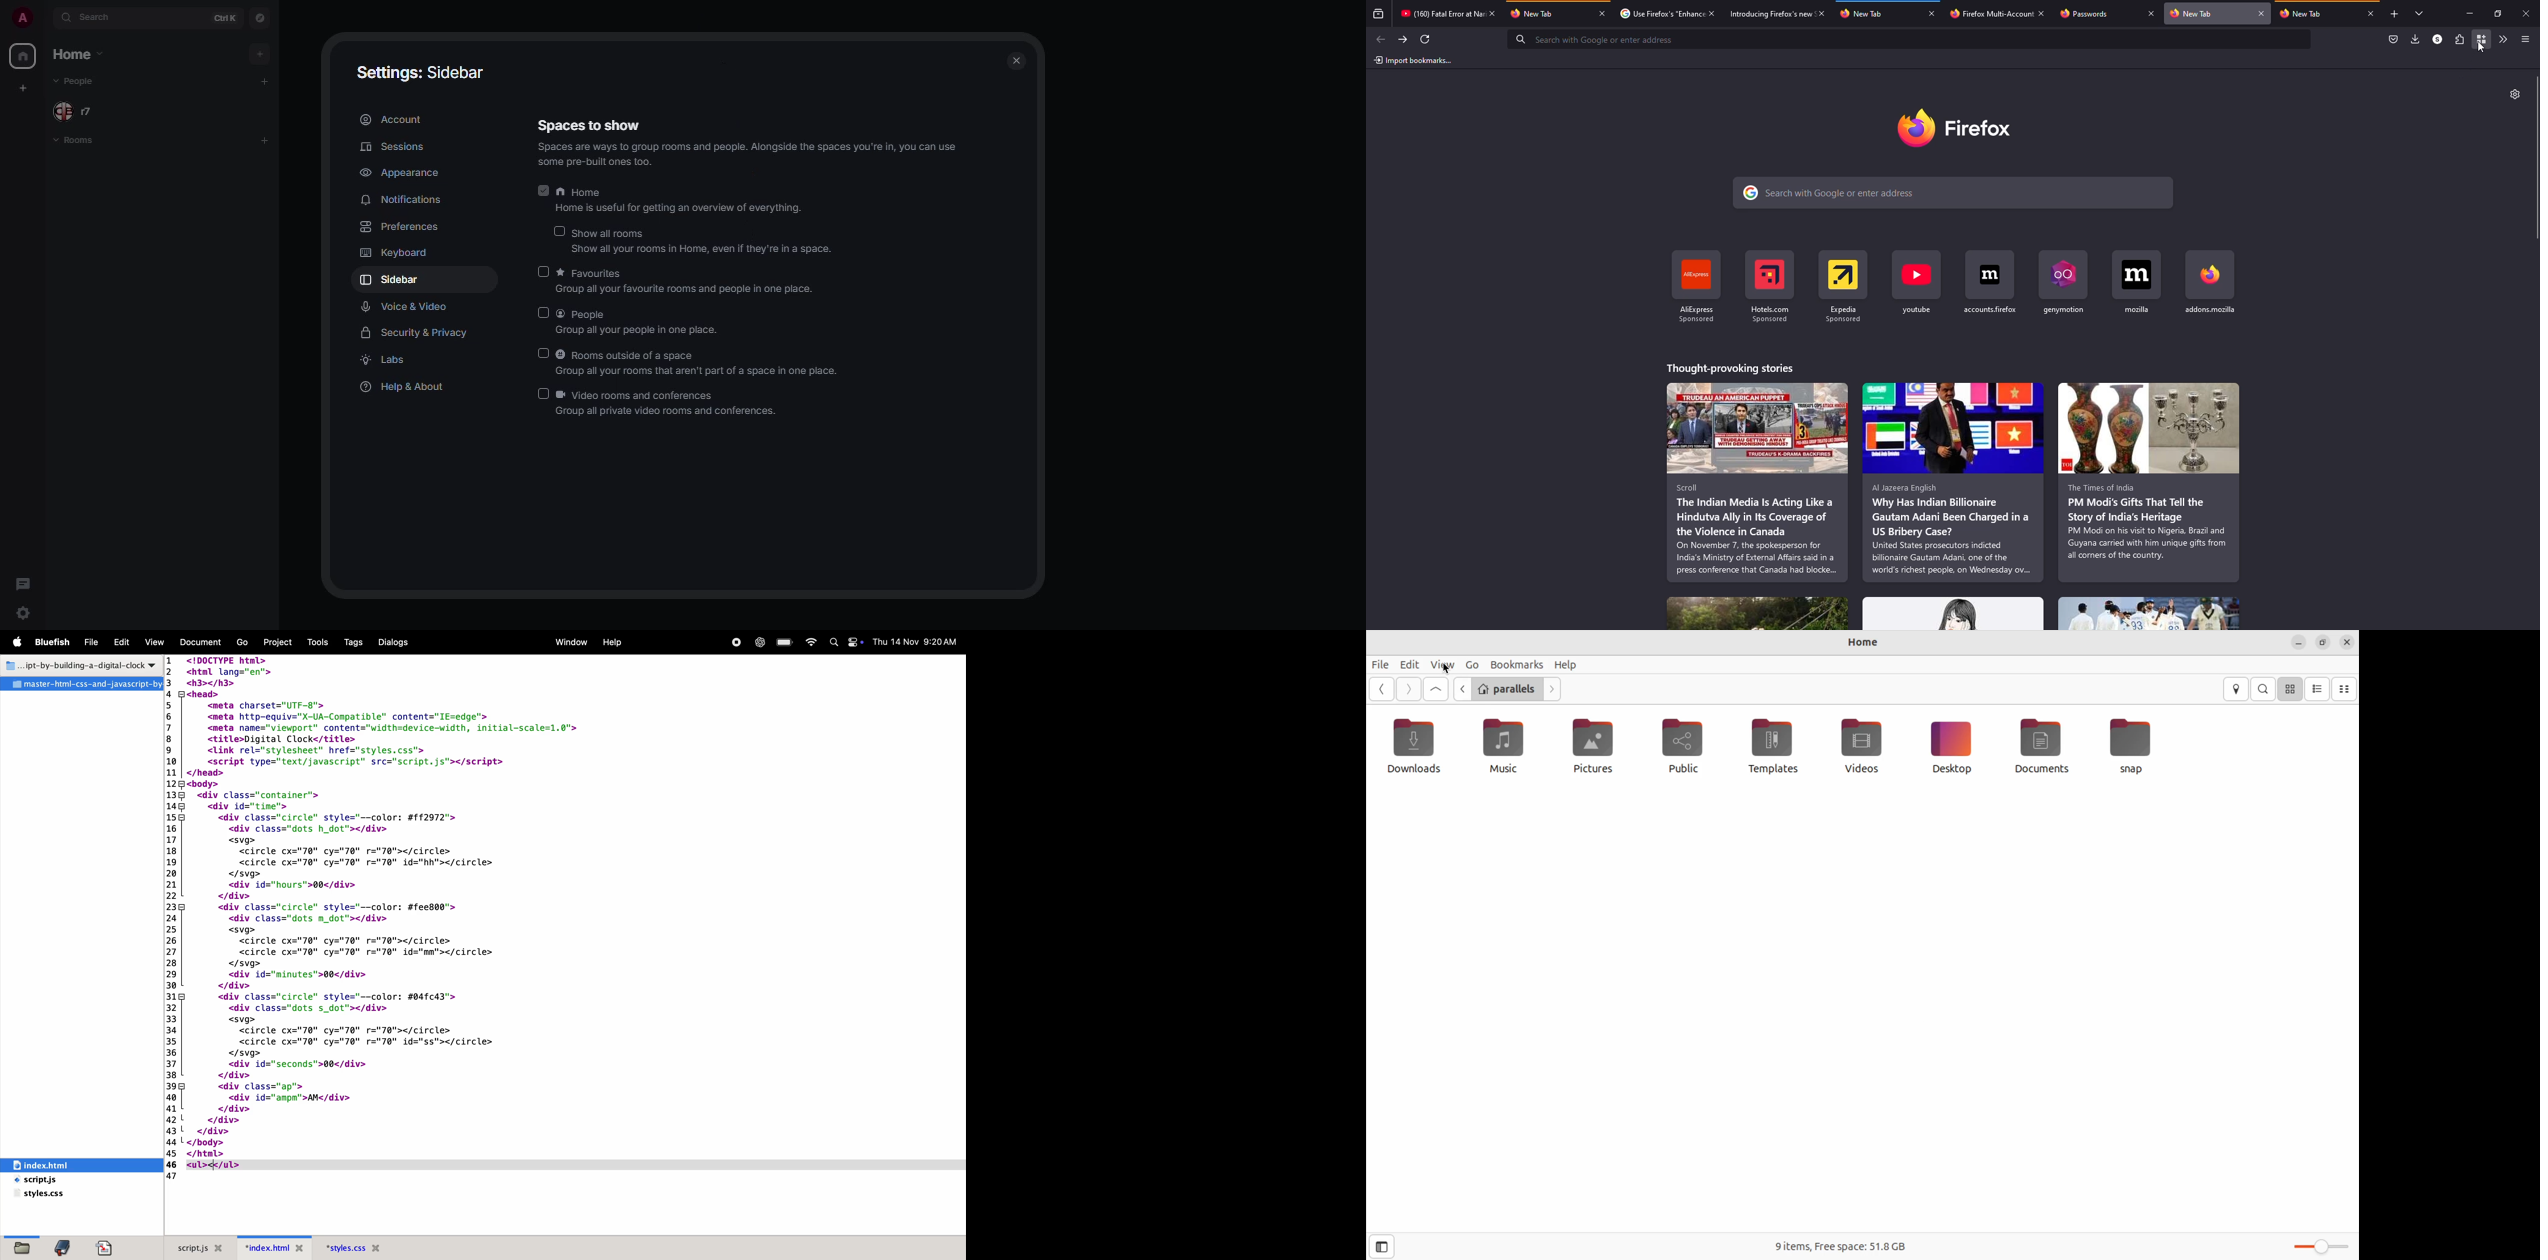 The width and height of the screenshot is (2548, 1260). I want to click on date and time, so click(915, 641).